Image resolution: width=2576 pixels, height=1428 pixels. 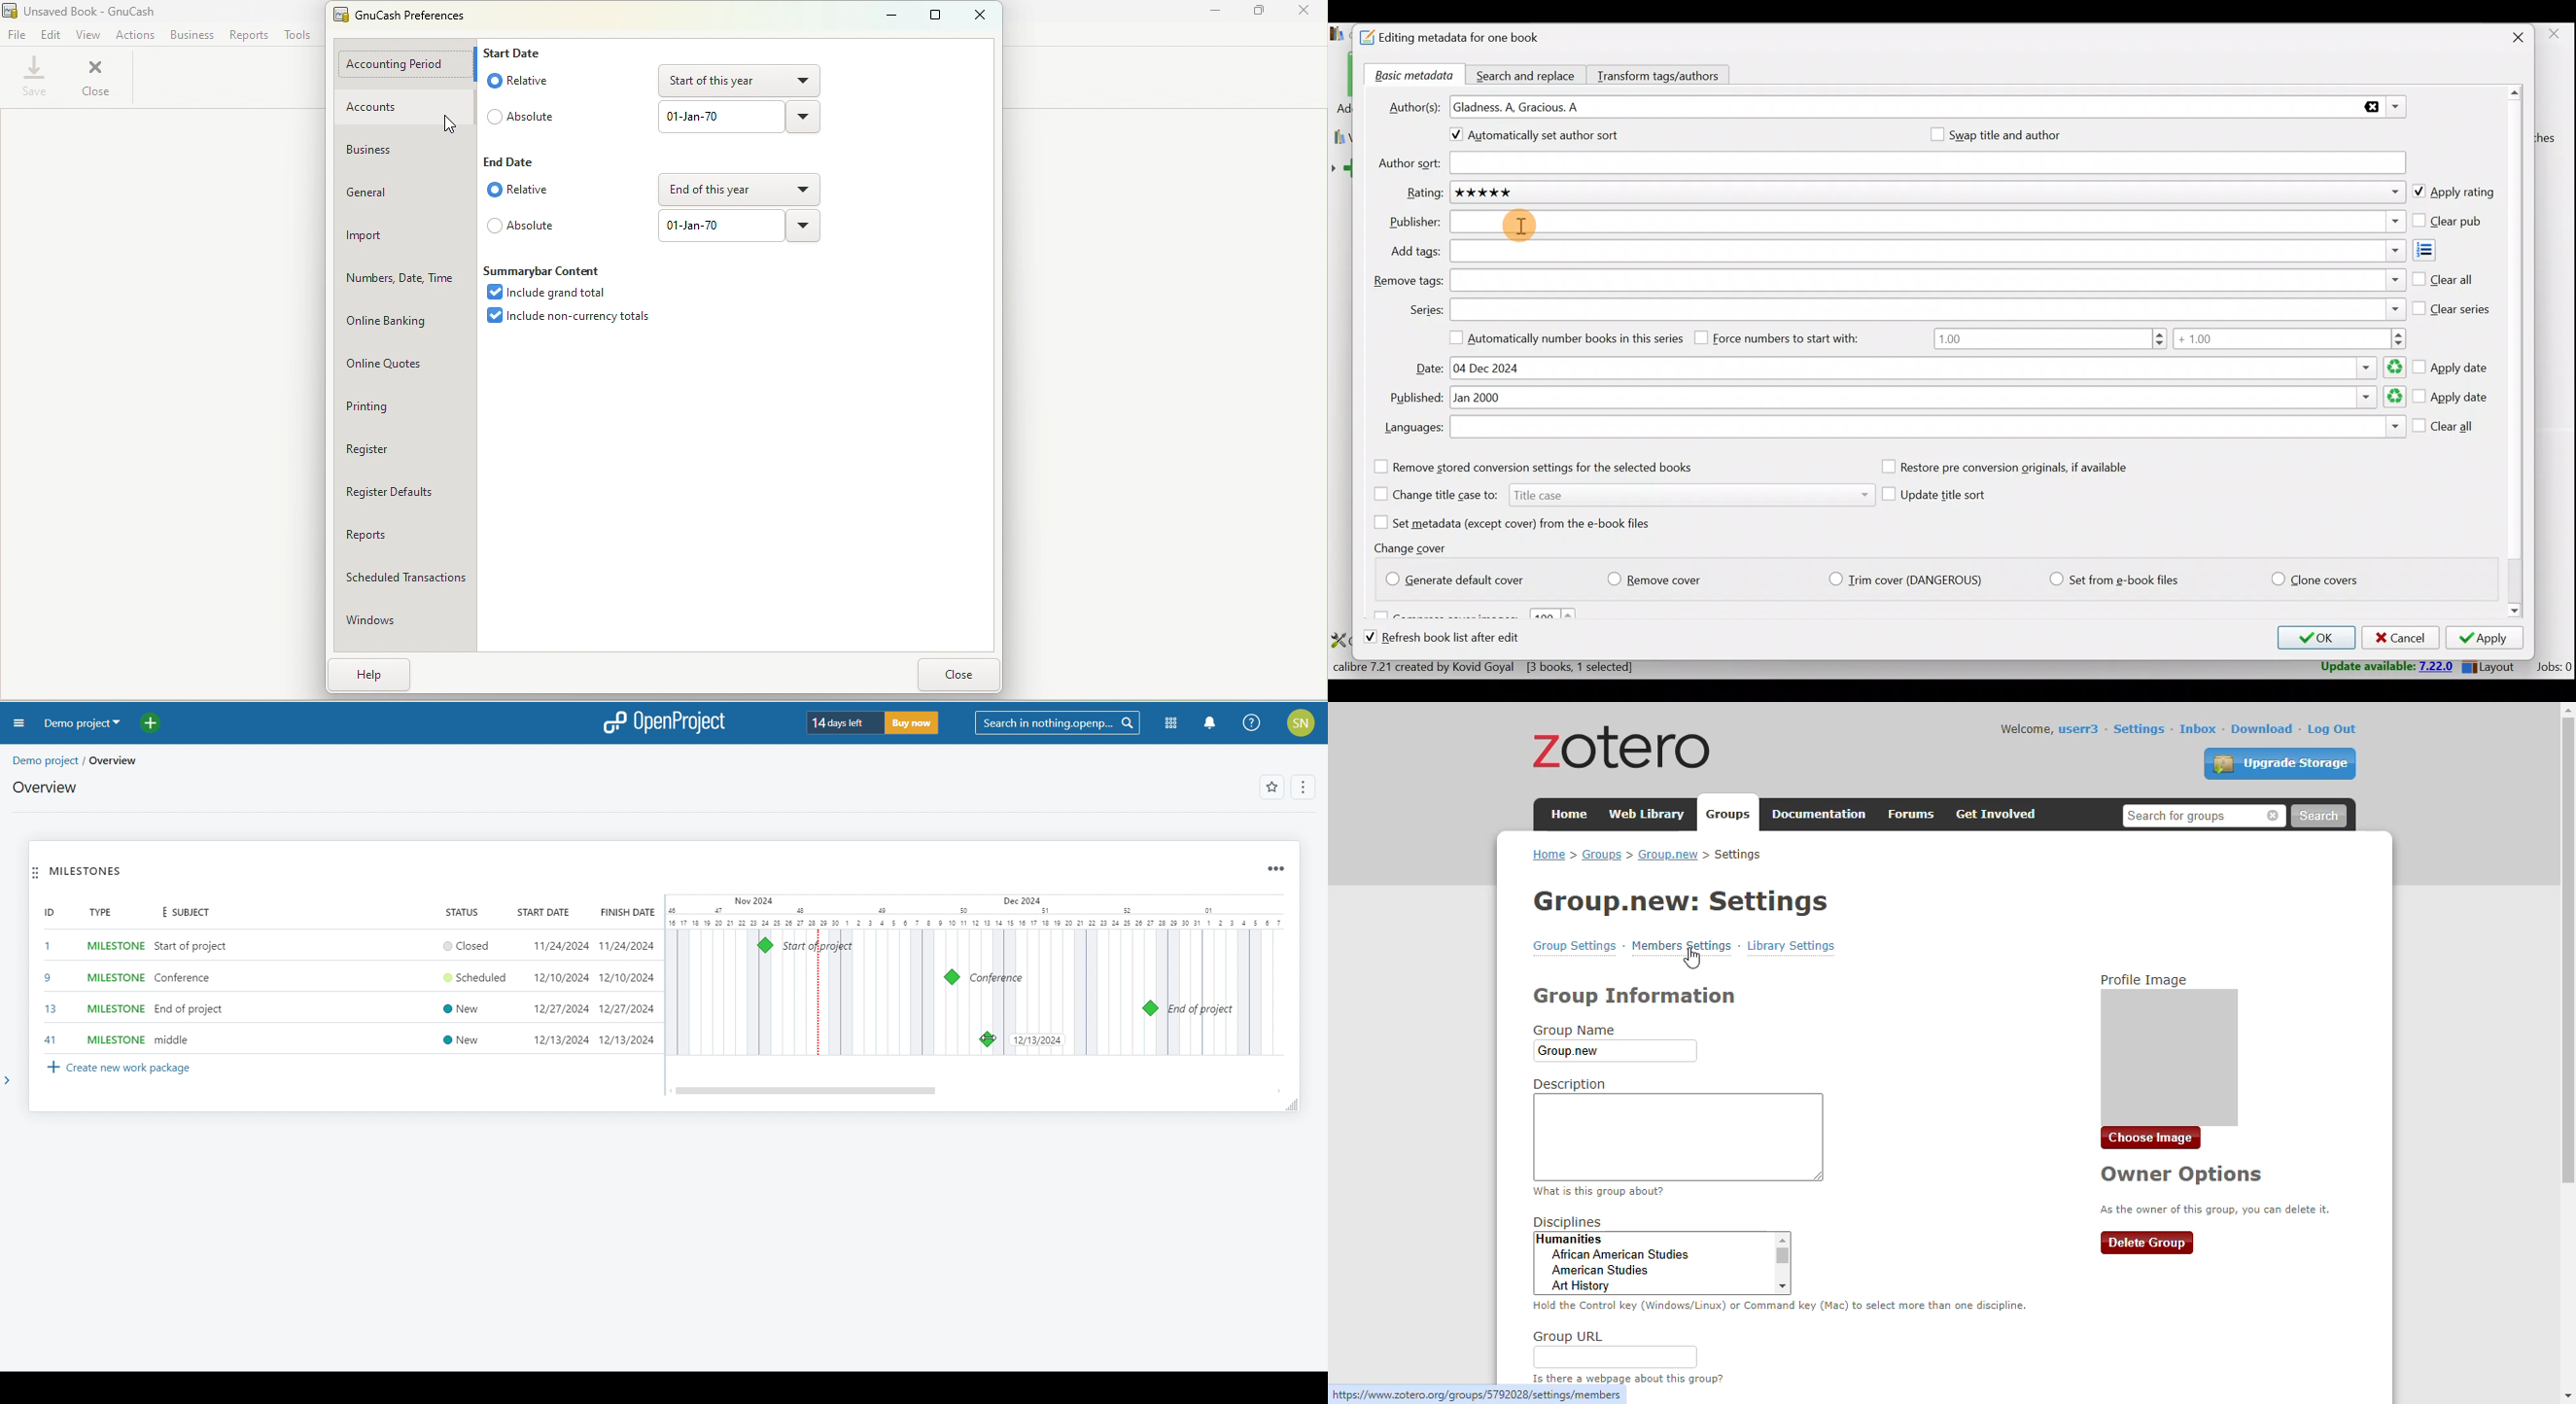 I want to click on Include grand total, so click(x=555, y=294).